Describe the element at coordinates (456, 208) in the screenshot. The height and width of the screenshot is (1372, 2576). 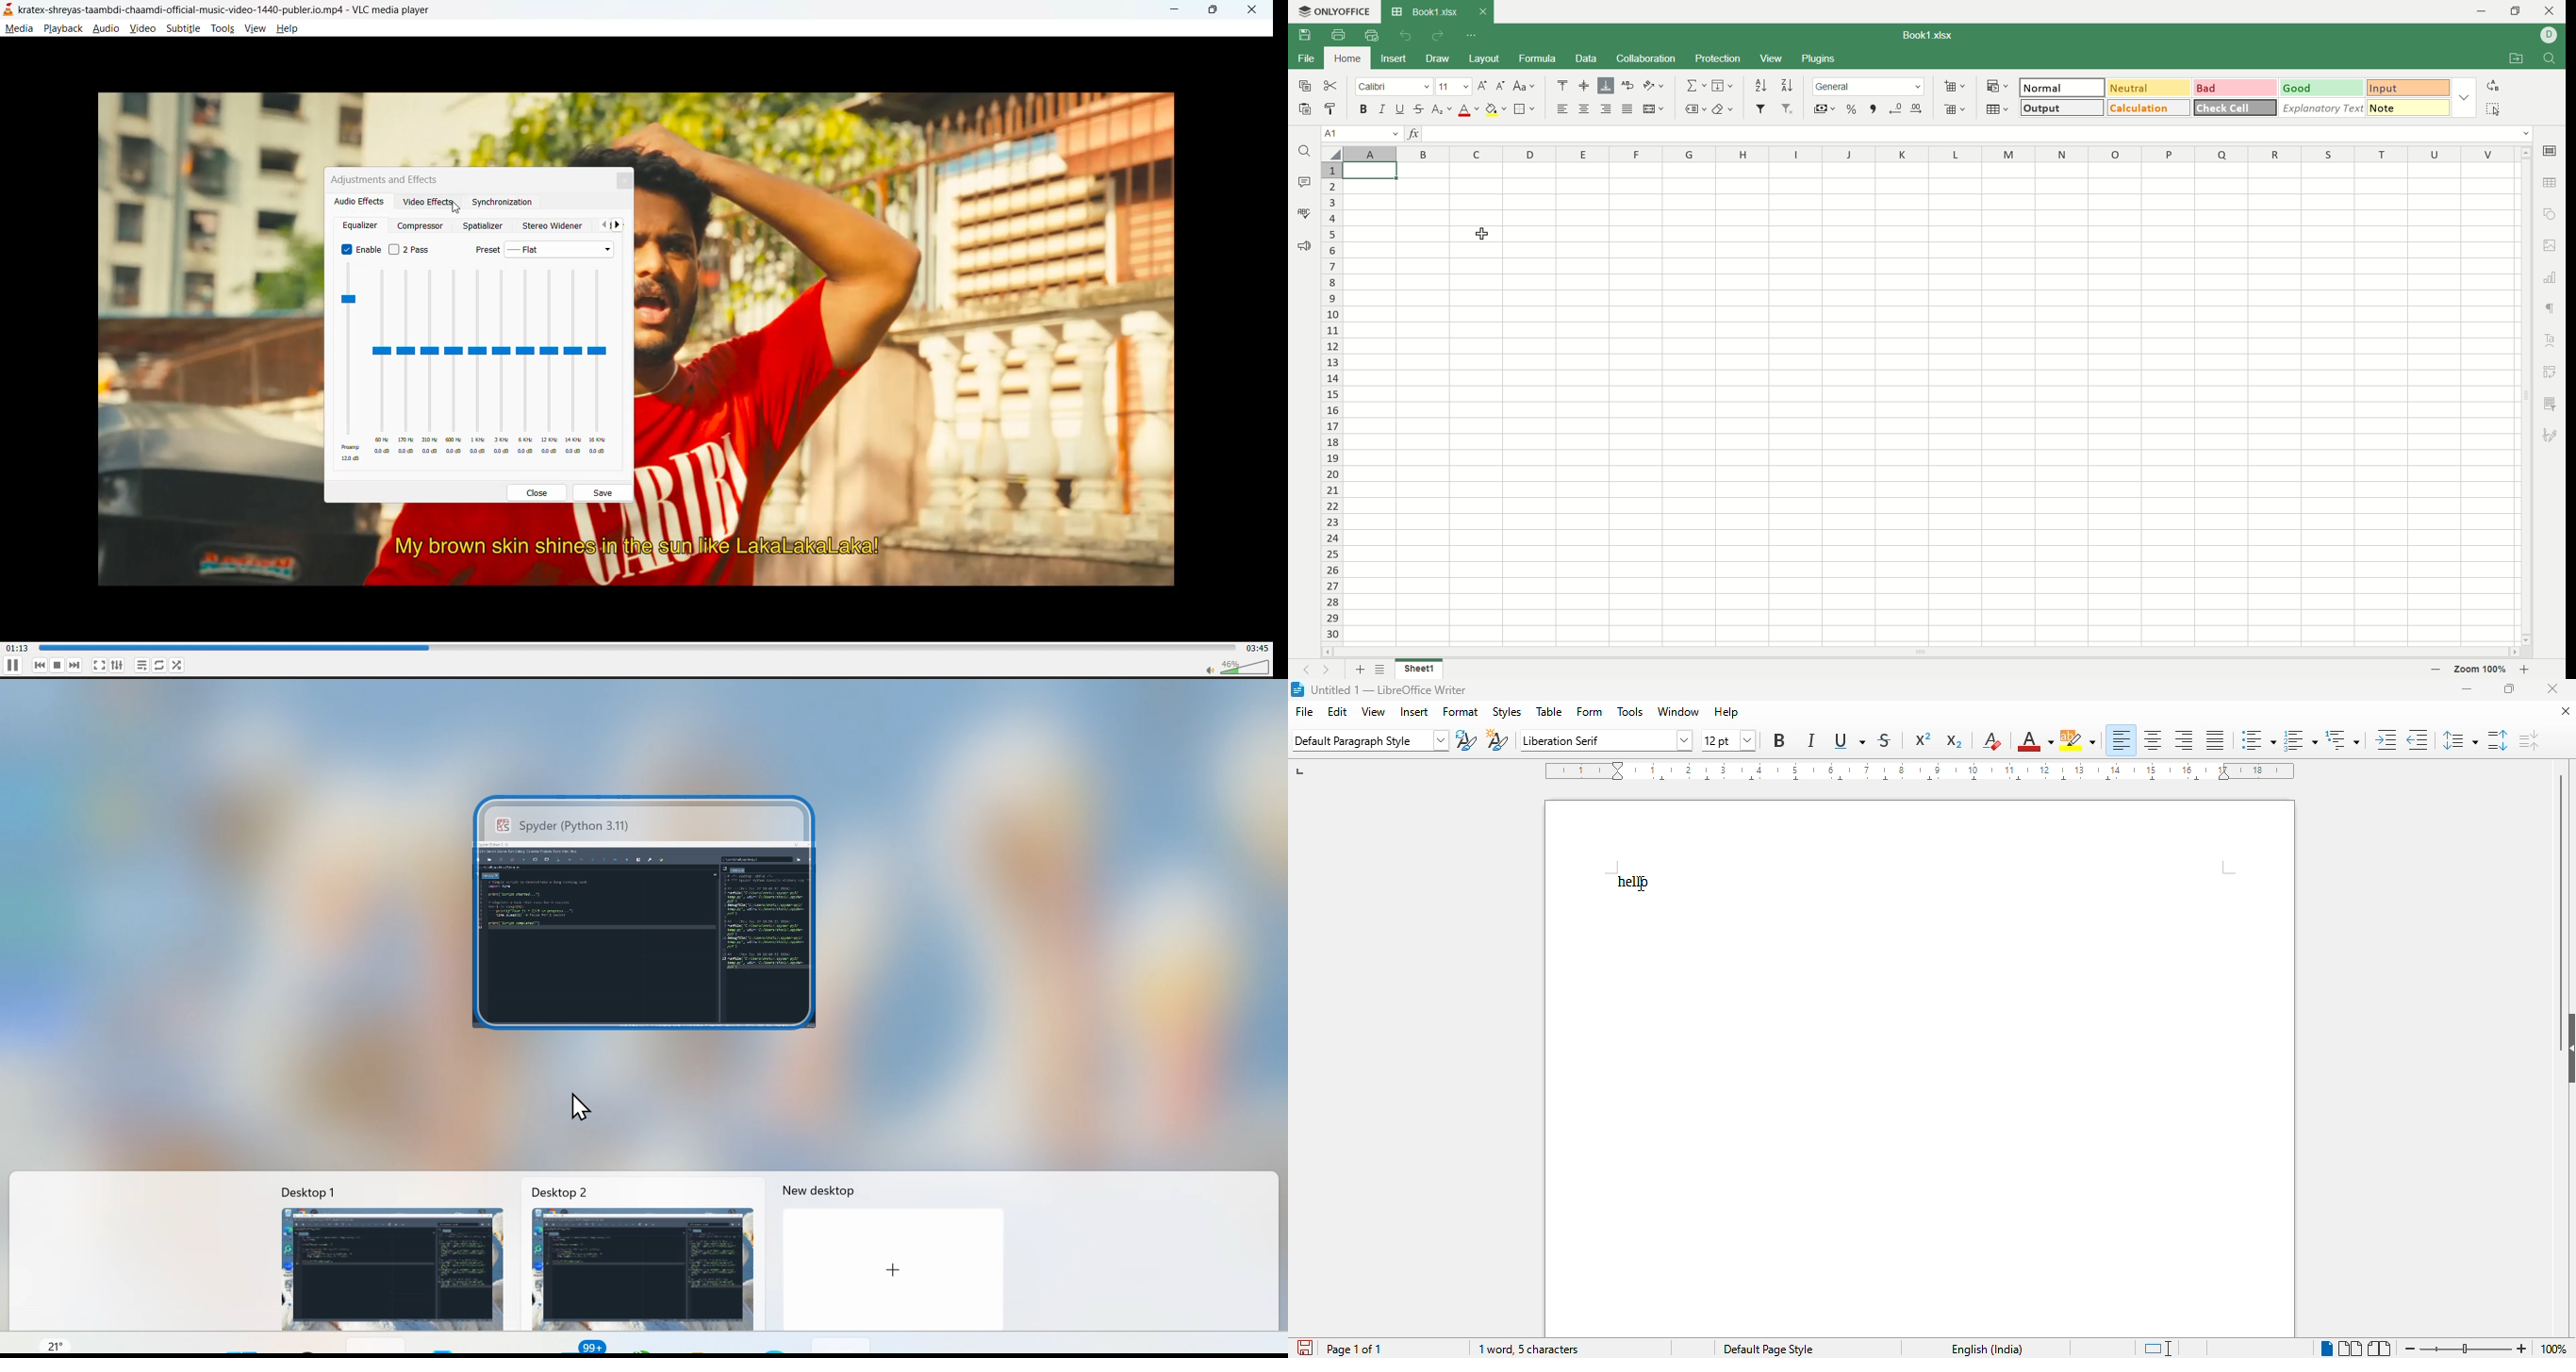
I see `cursor` at that location.